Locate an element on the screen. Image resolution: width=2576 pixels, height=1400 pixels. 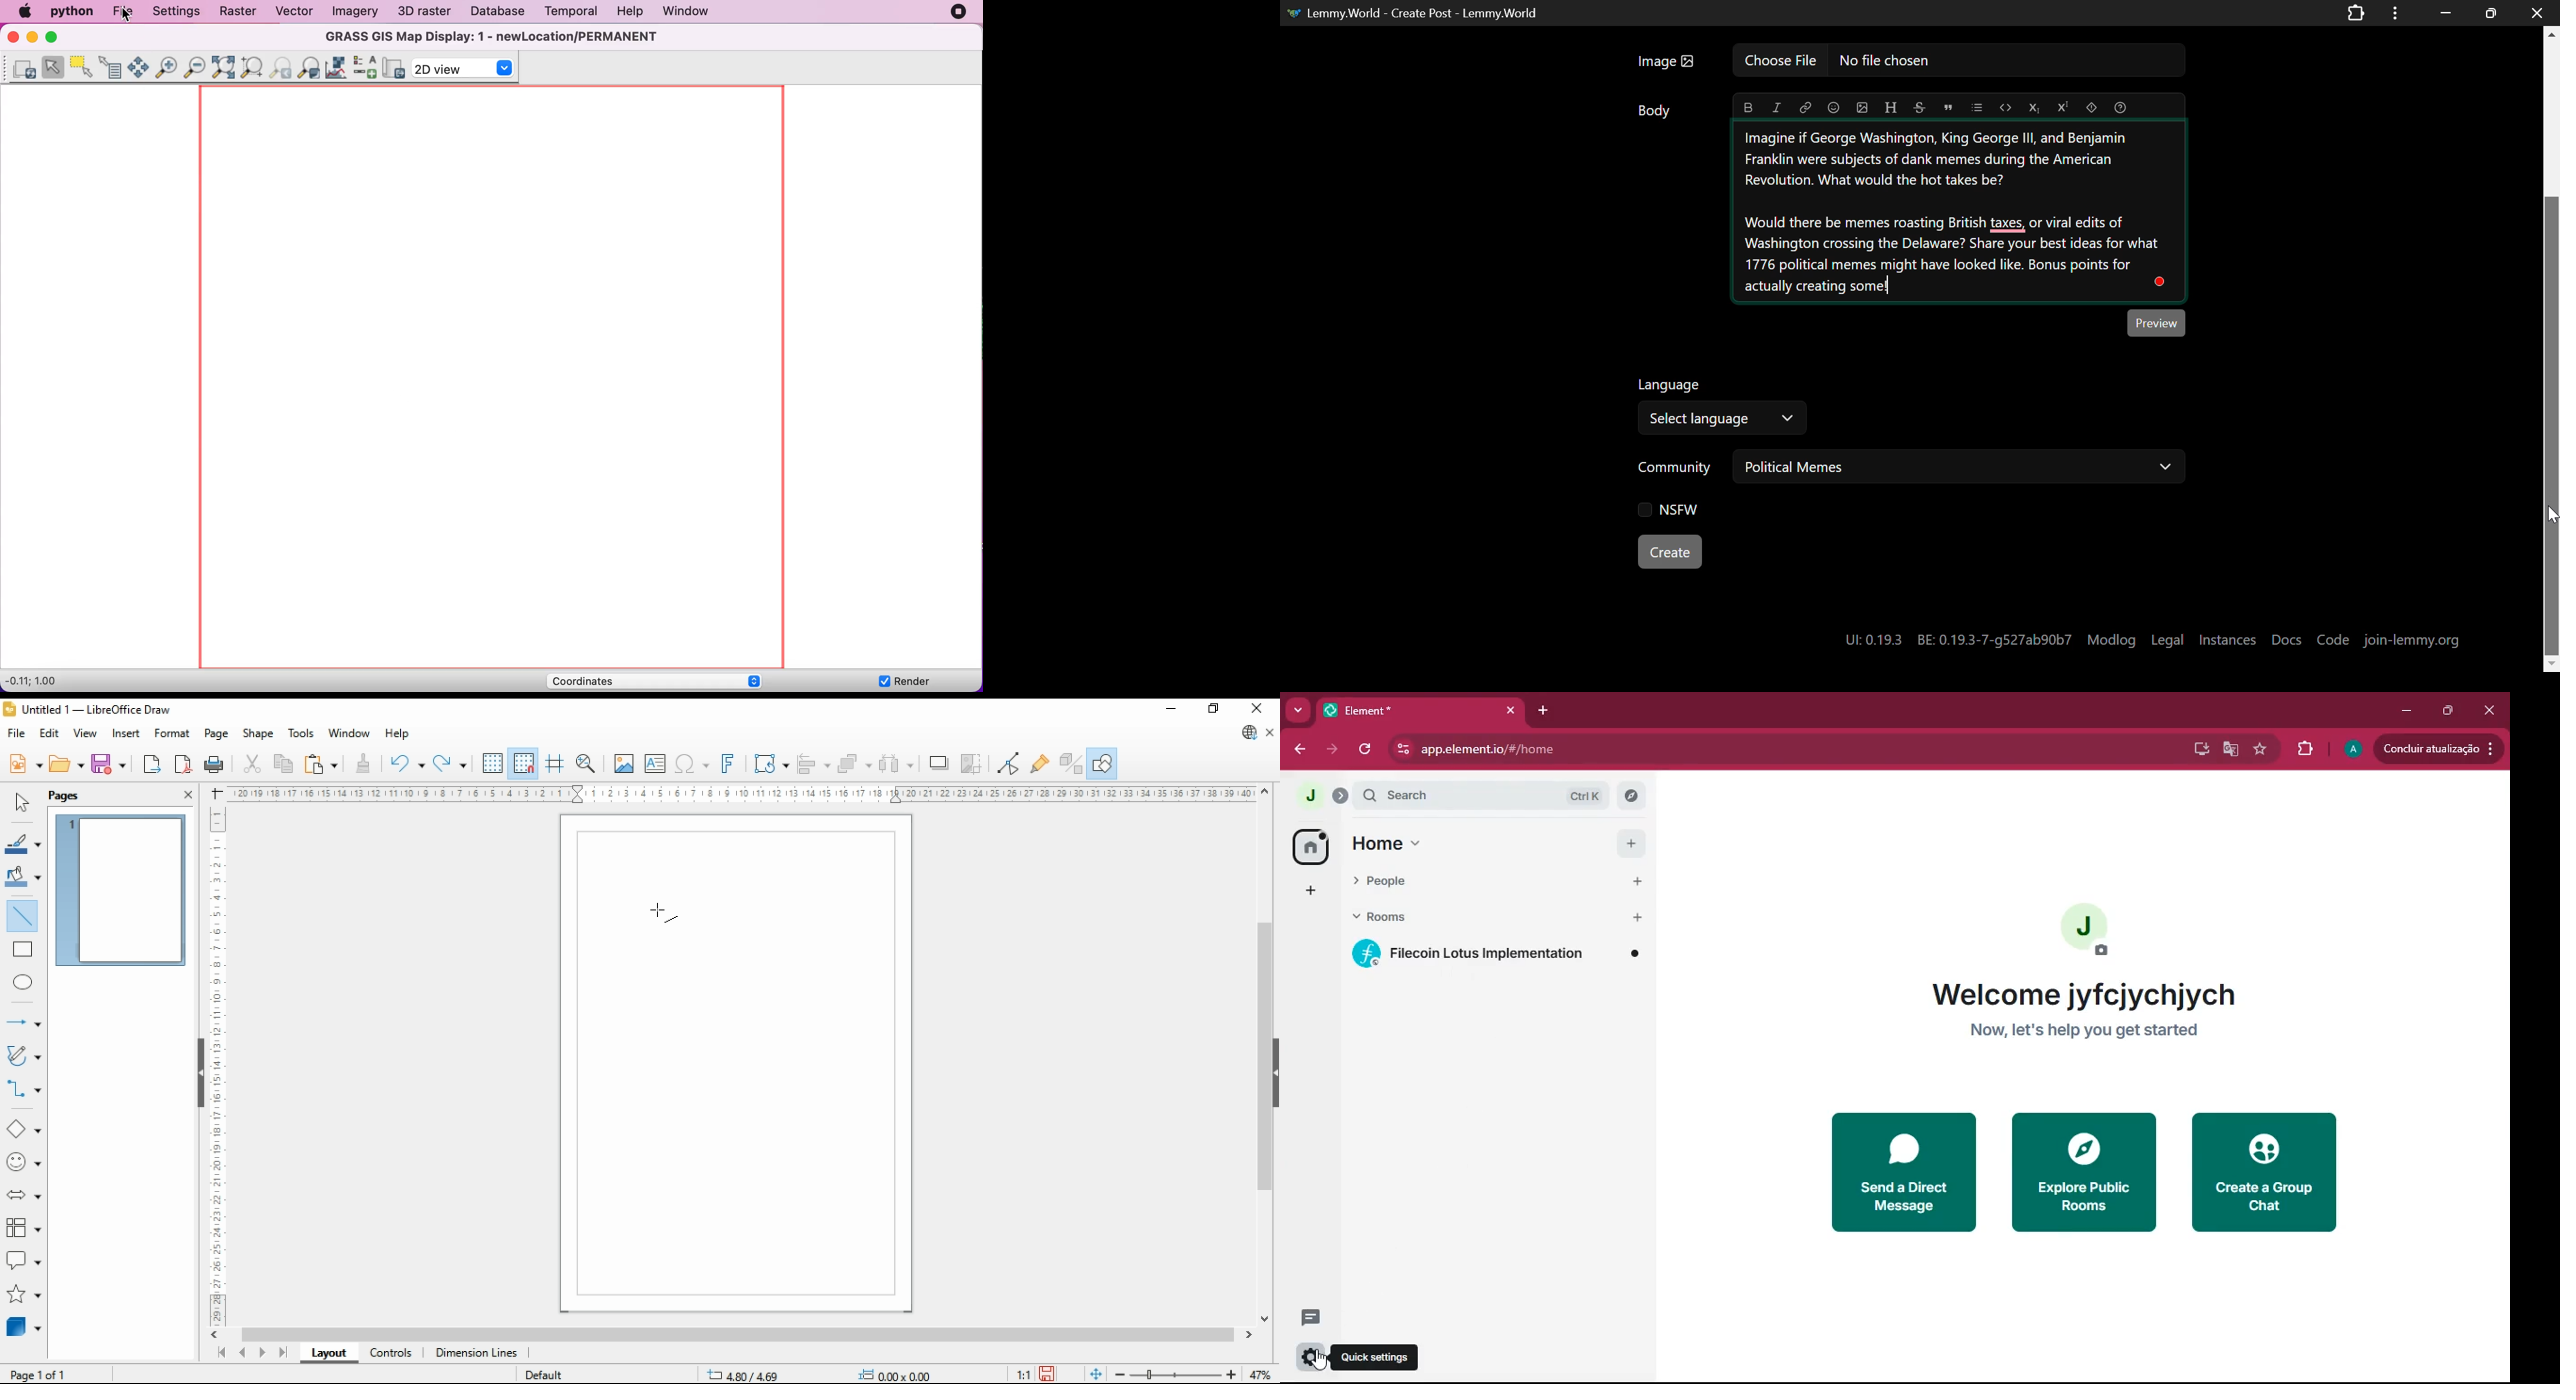
shadow is located at coordinates (940, 763).